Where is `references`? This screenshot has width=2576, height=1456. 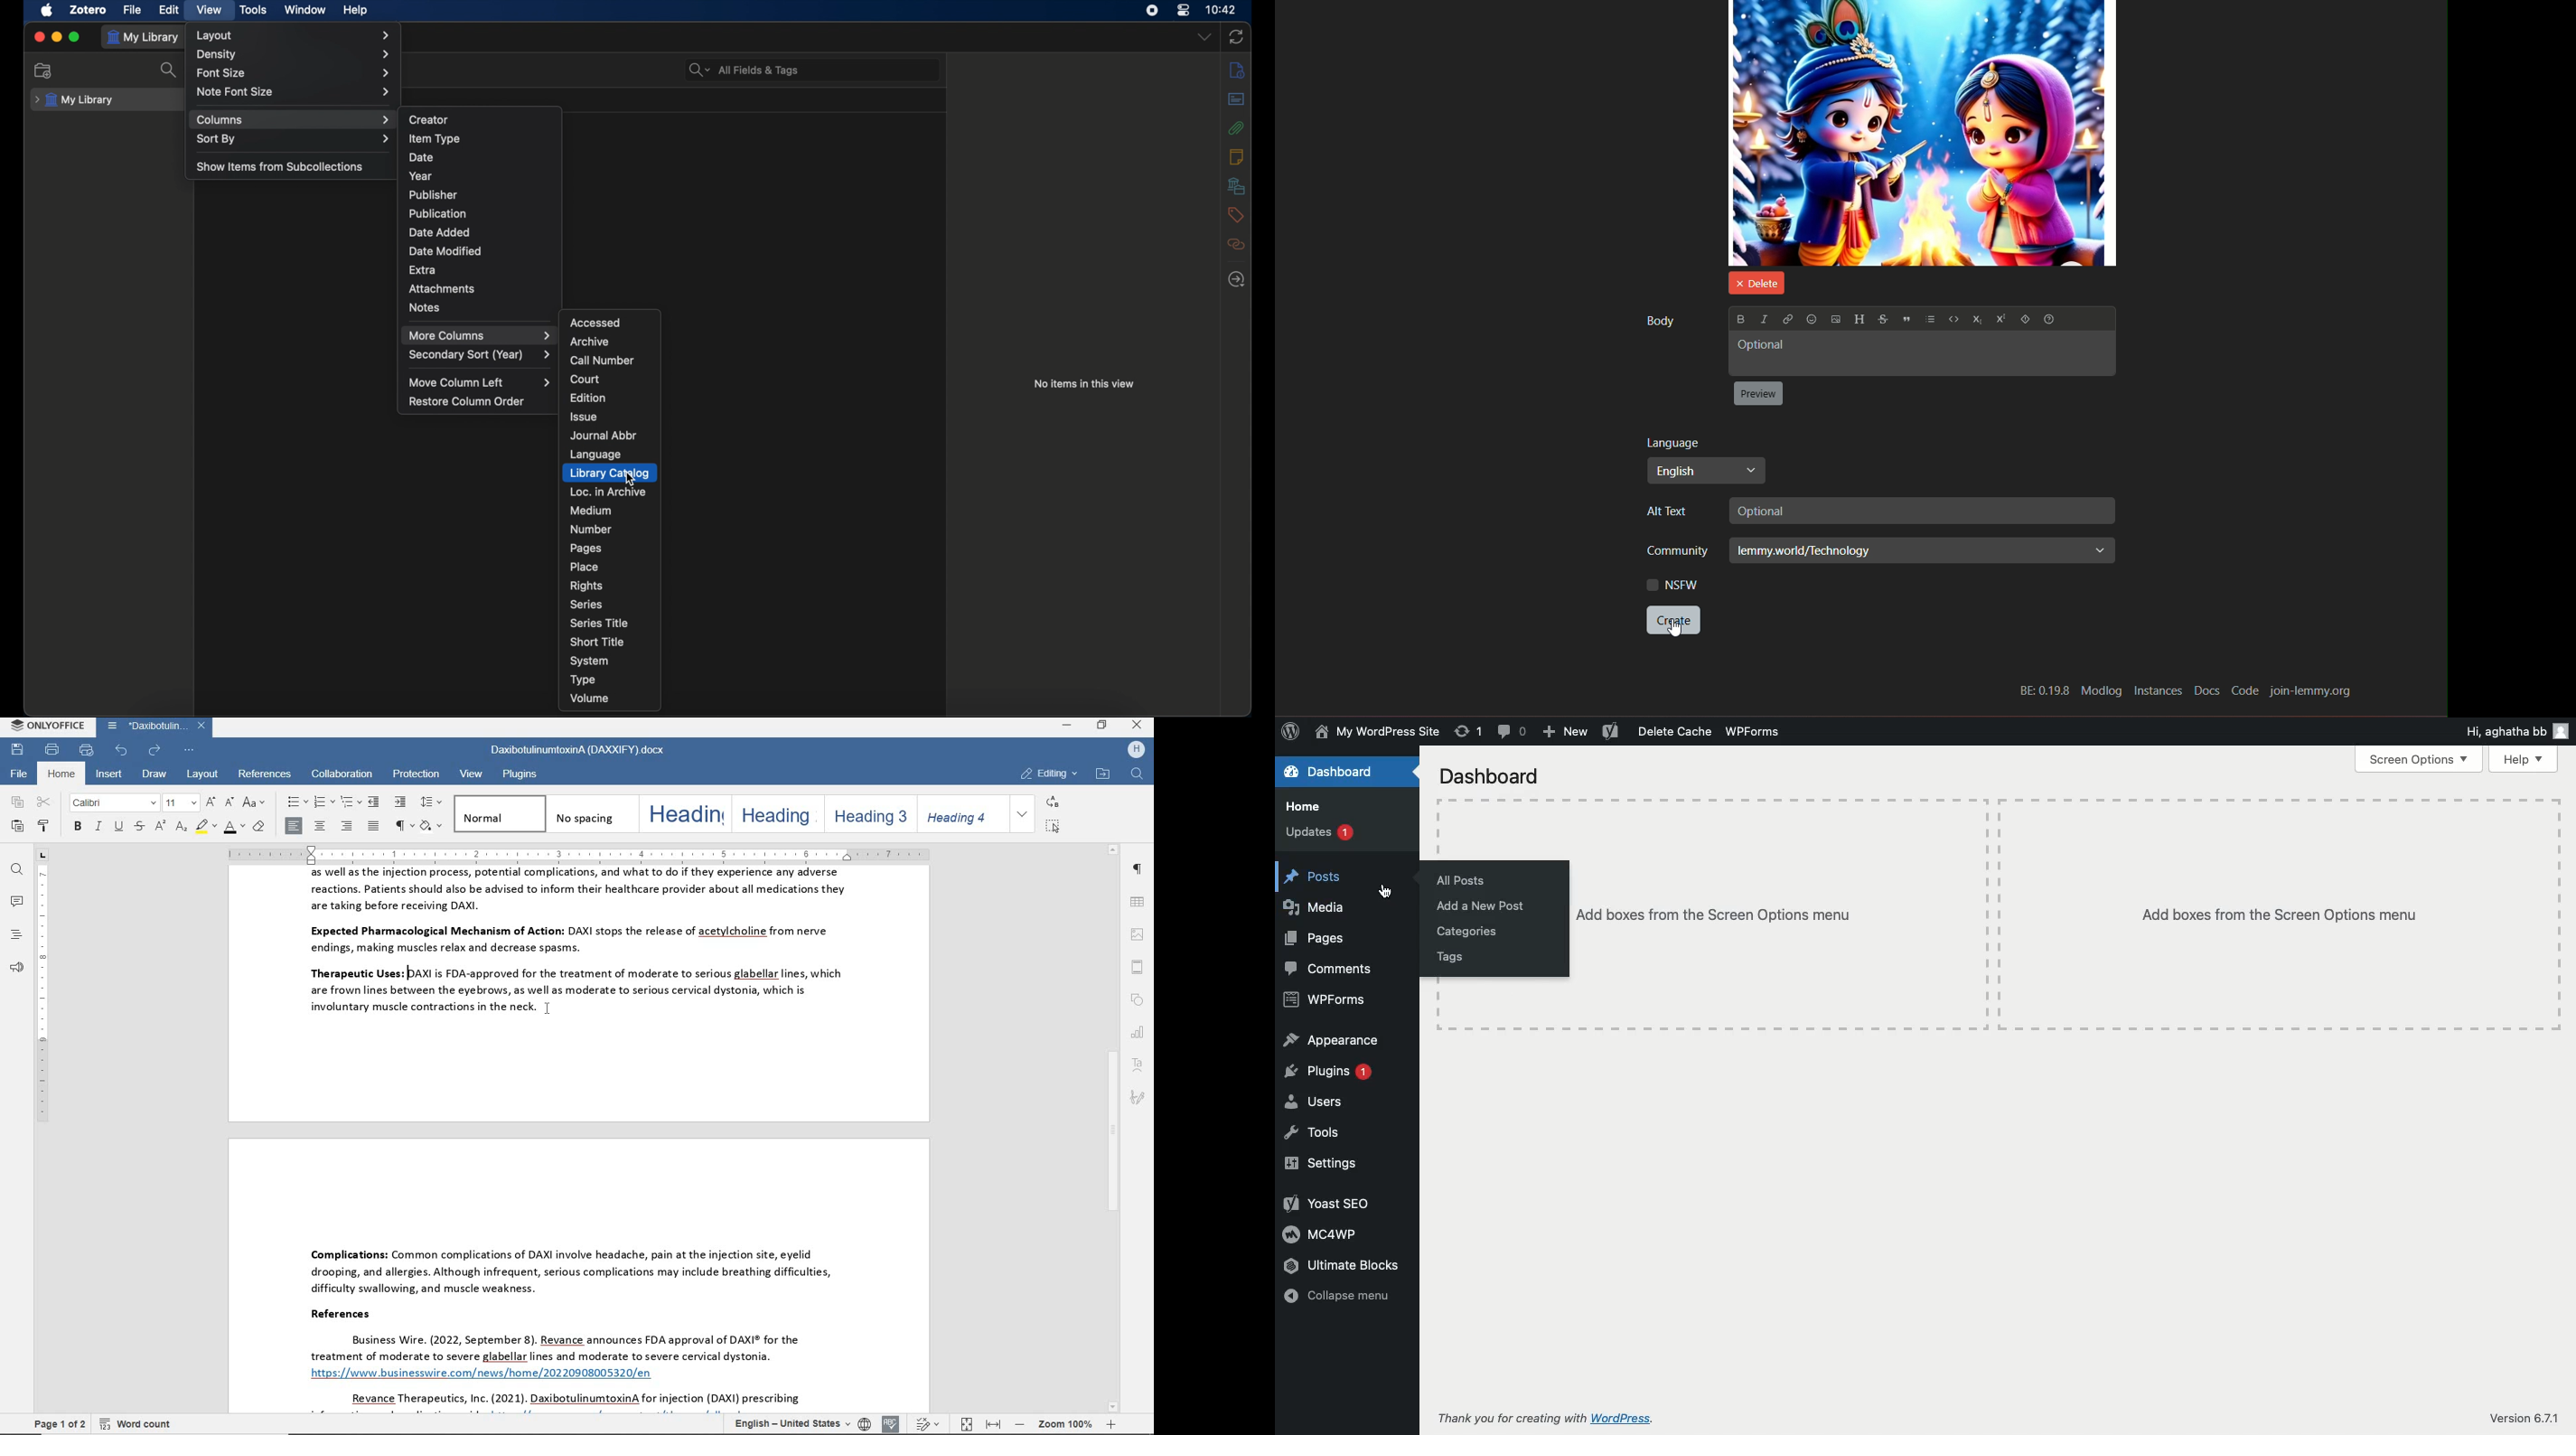
references is located at coordinates (267, 775).